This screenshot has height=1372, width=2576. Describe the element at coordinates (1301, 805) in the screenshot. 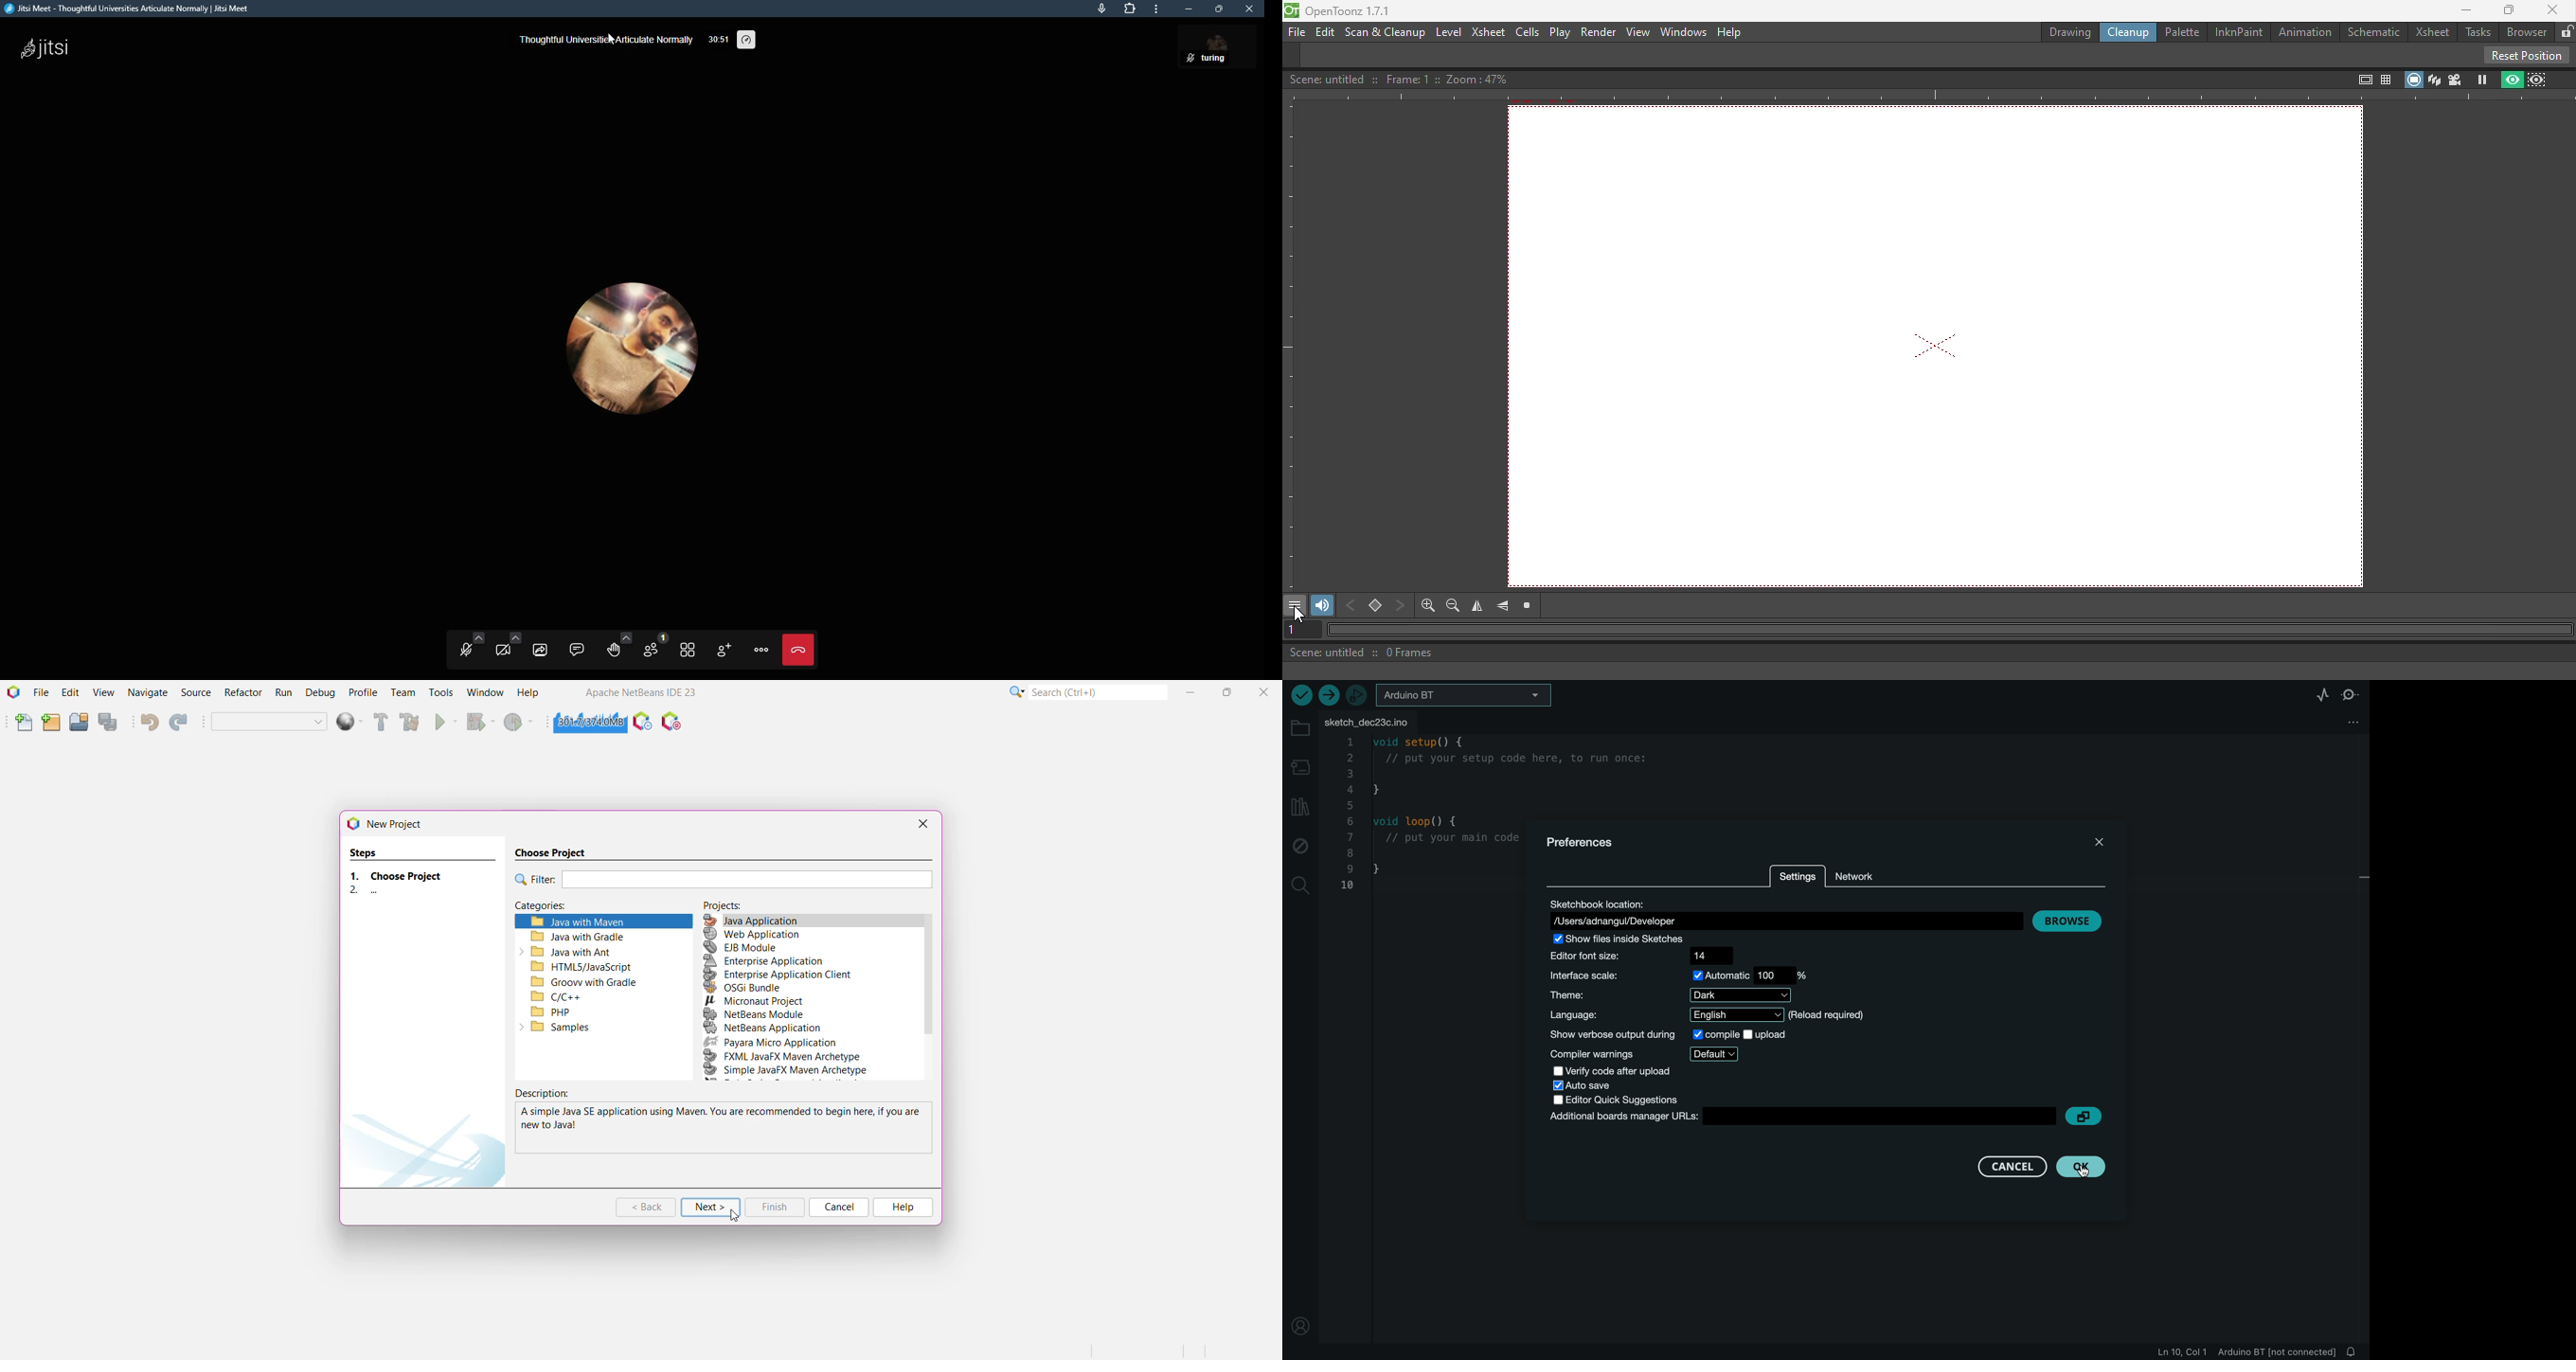

I see `library manger` at that location.